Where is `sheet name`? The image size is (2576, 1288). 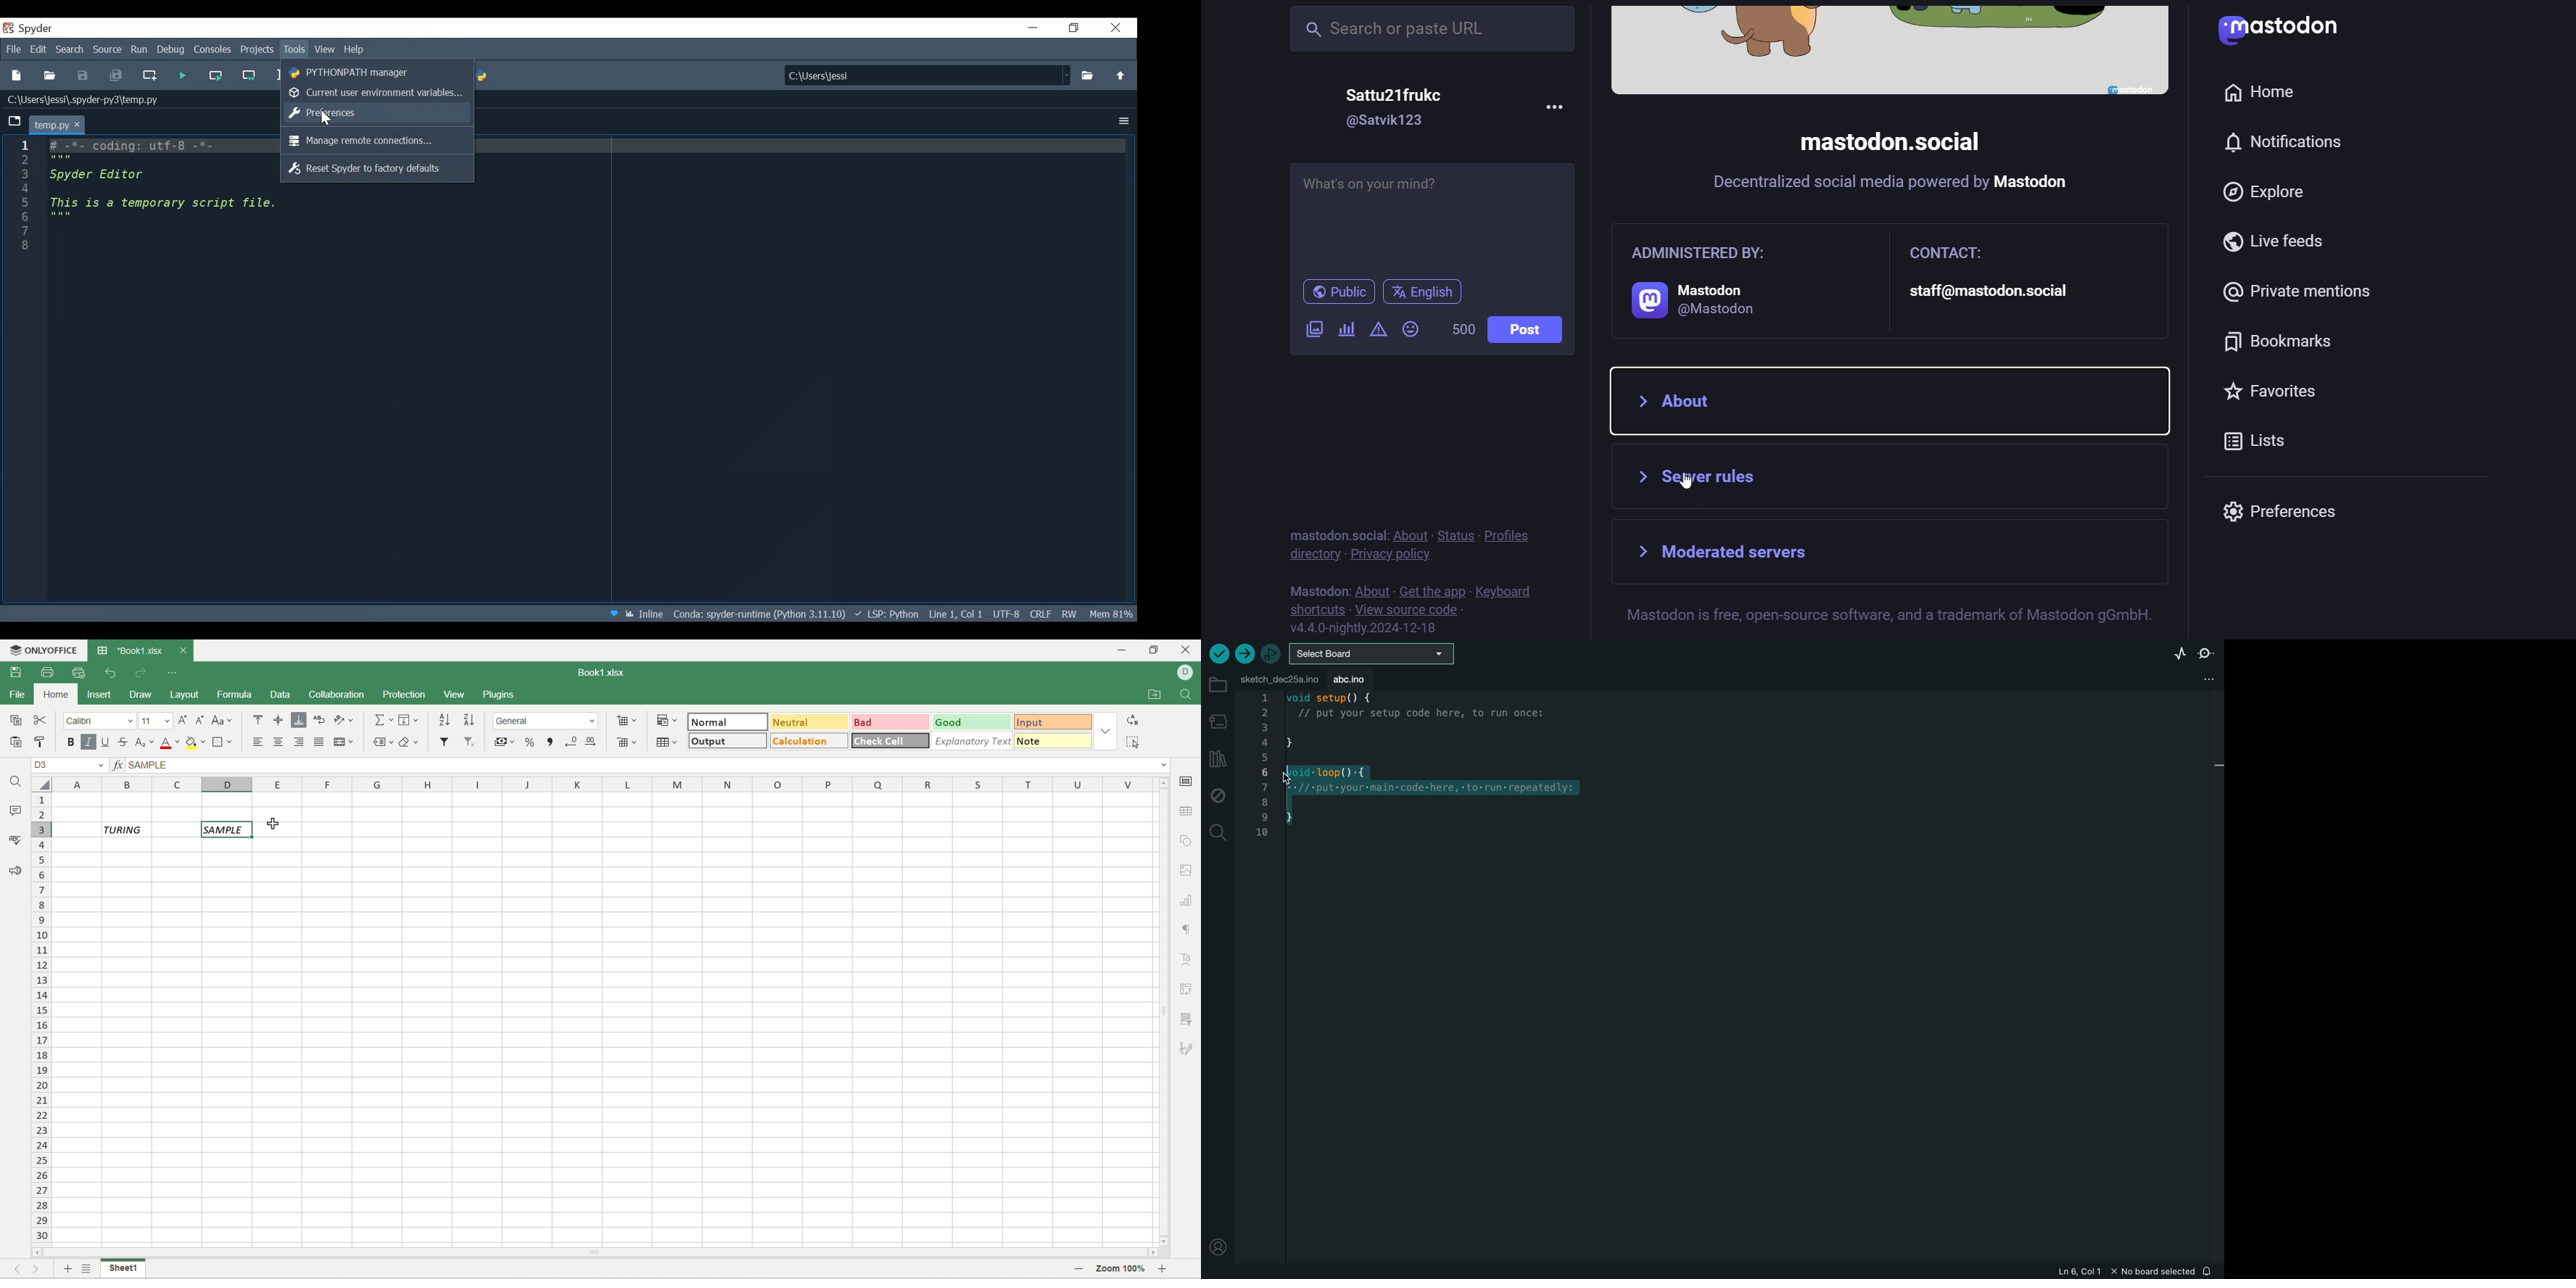 sheet name is located at coordinates (121, 1270).